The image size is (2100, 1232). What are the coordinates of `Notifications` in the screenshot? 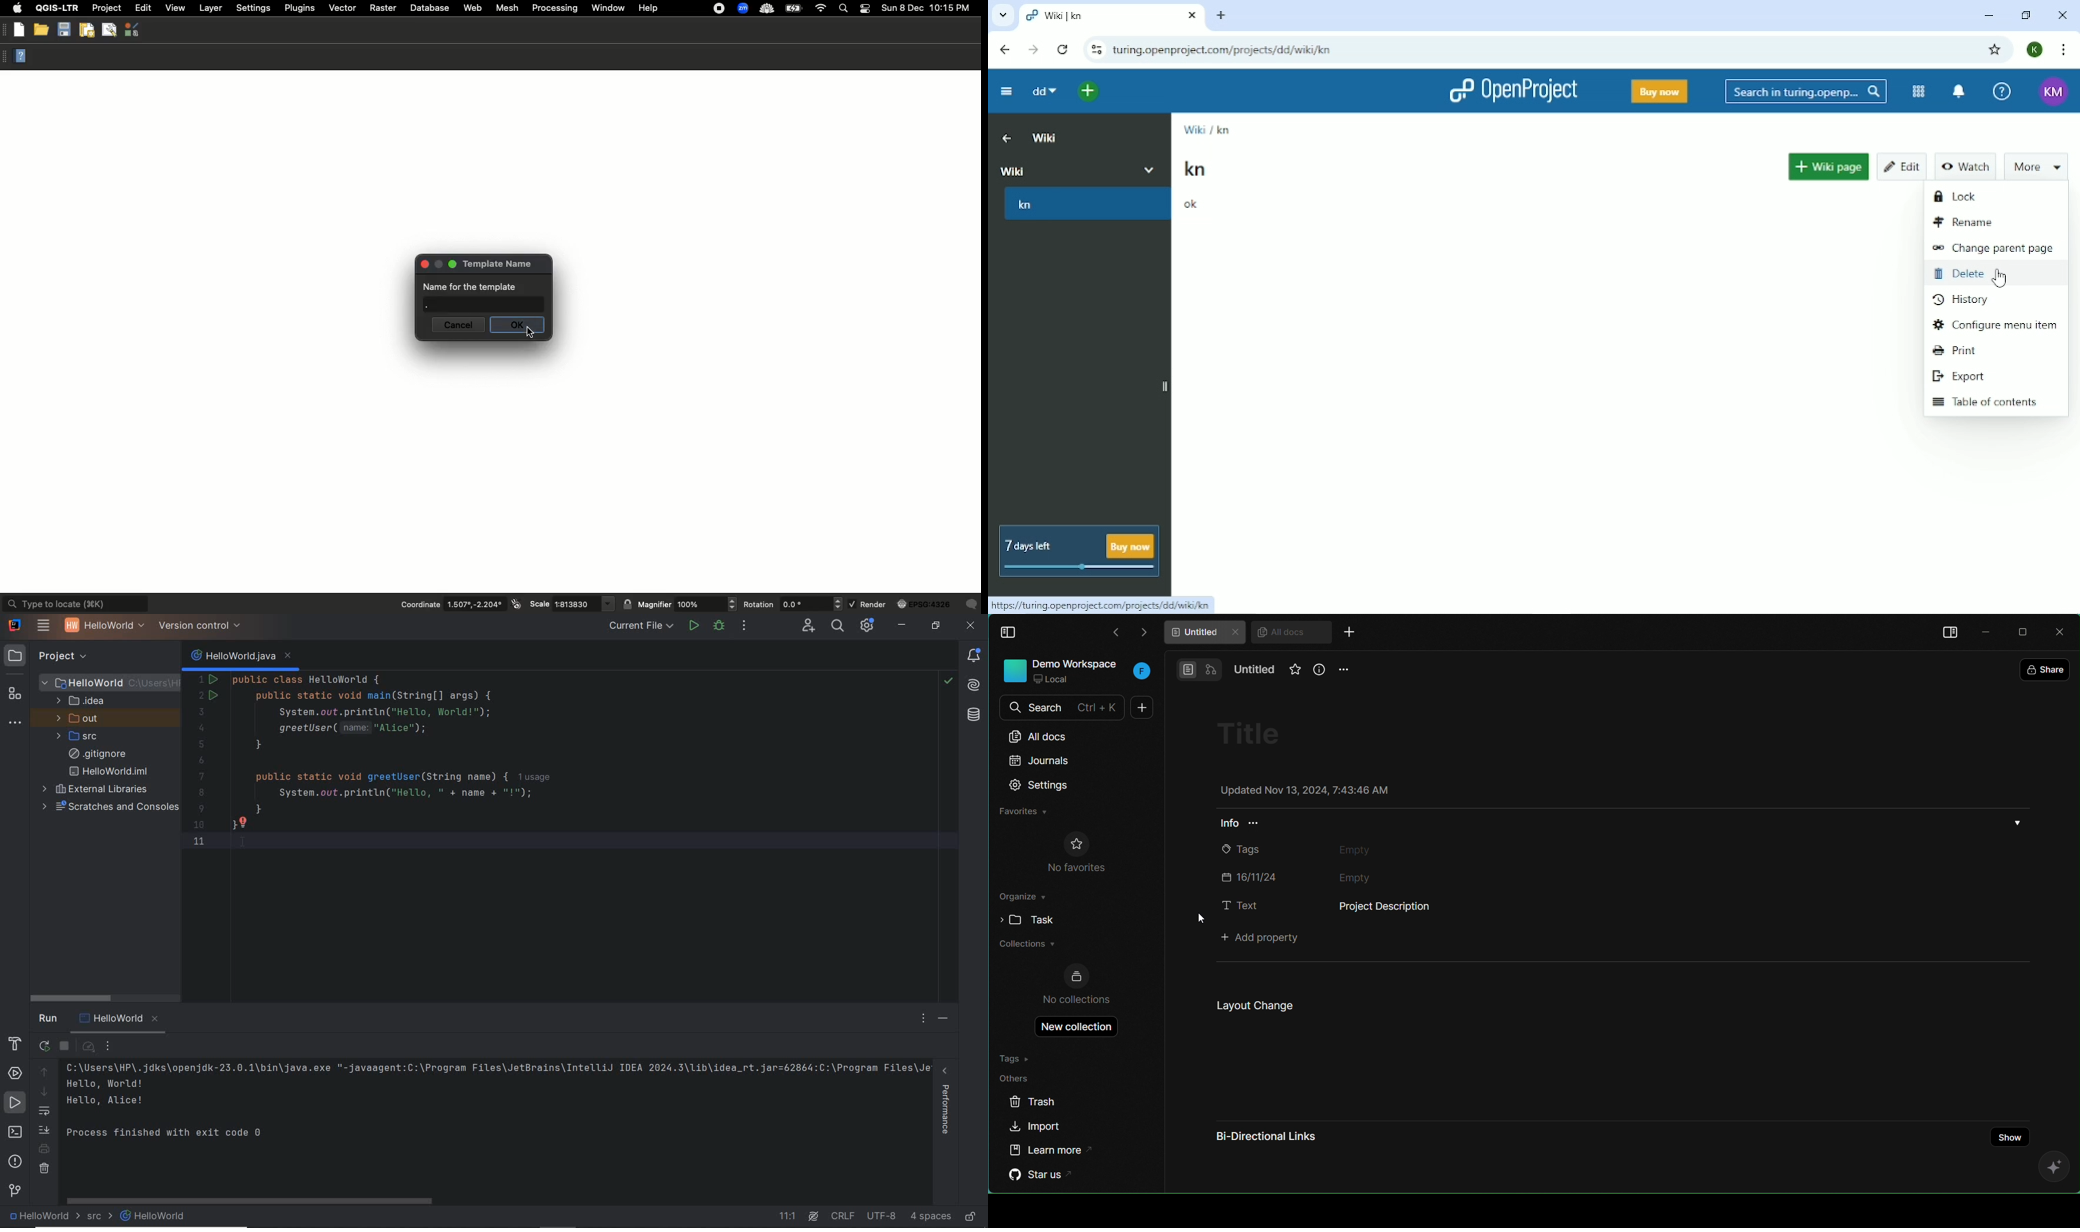 It's located at (974, 655).